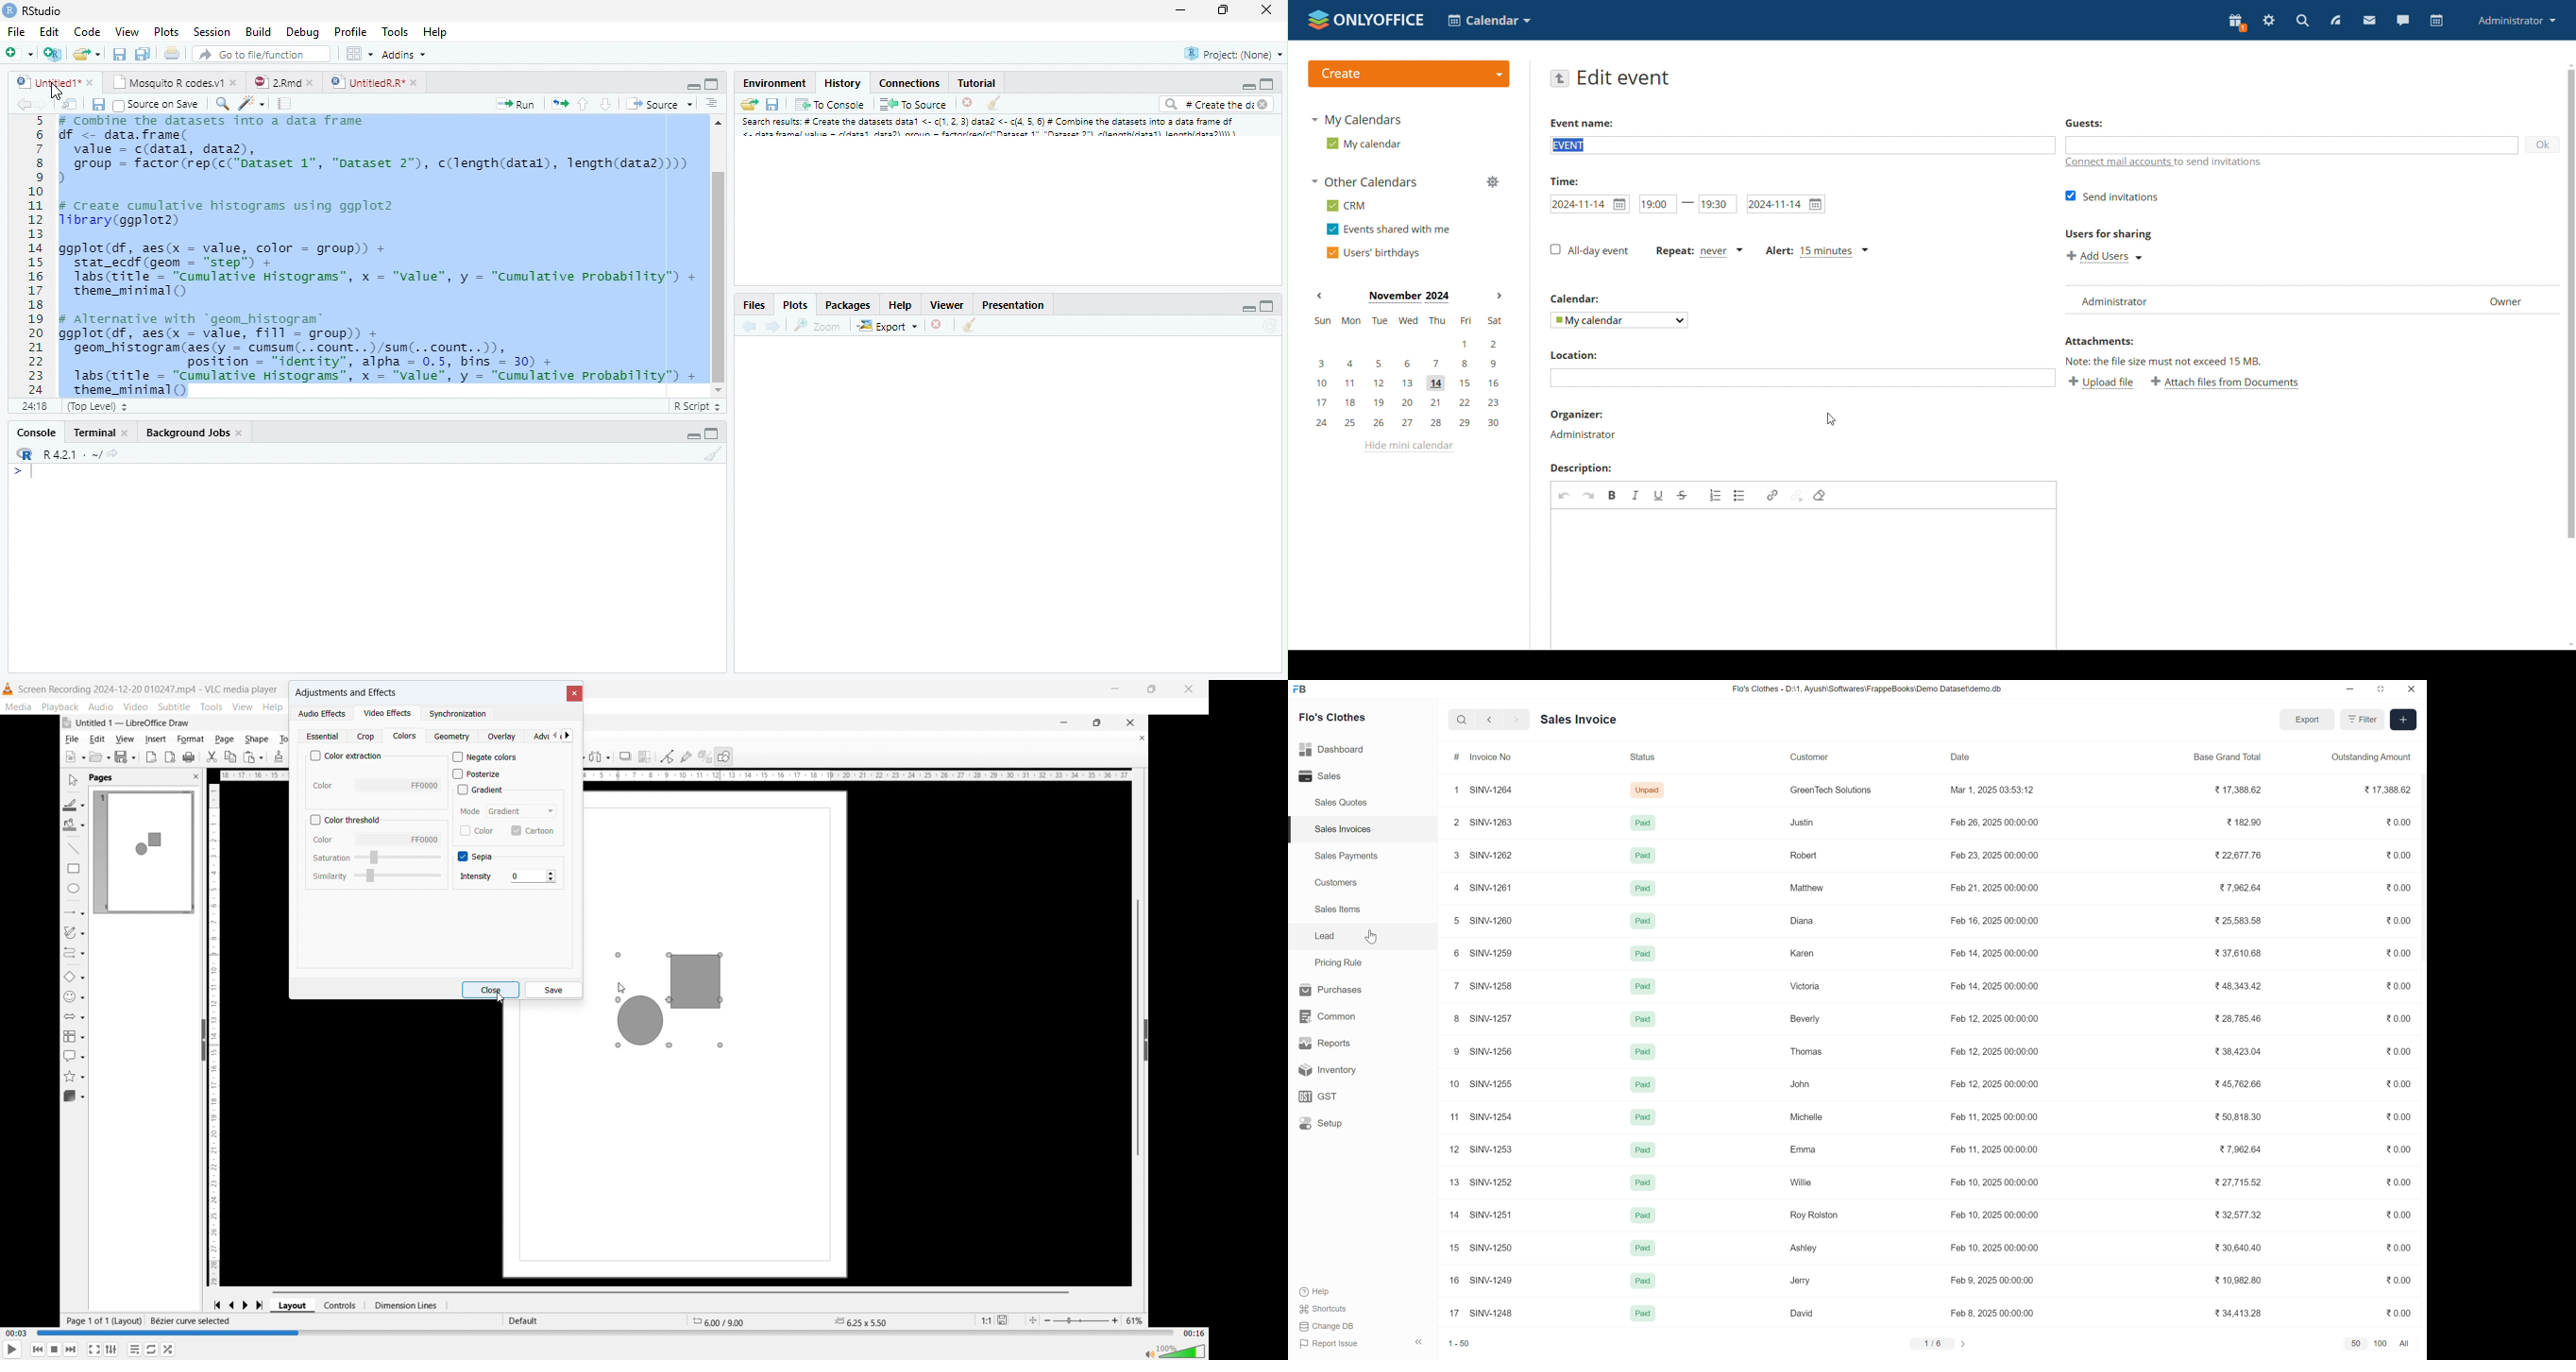  Describe the element at coordinates (2401, 855) in the screenshot. I see `0.00` at that location.